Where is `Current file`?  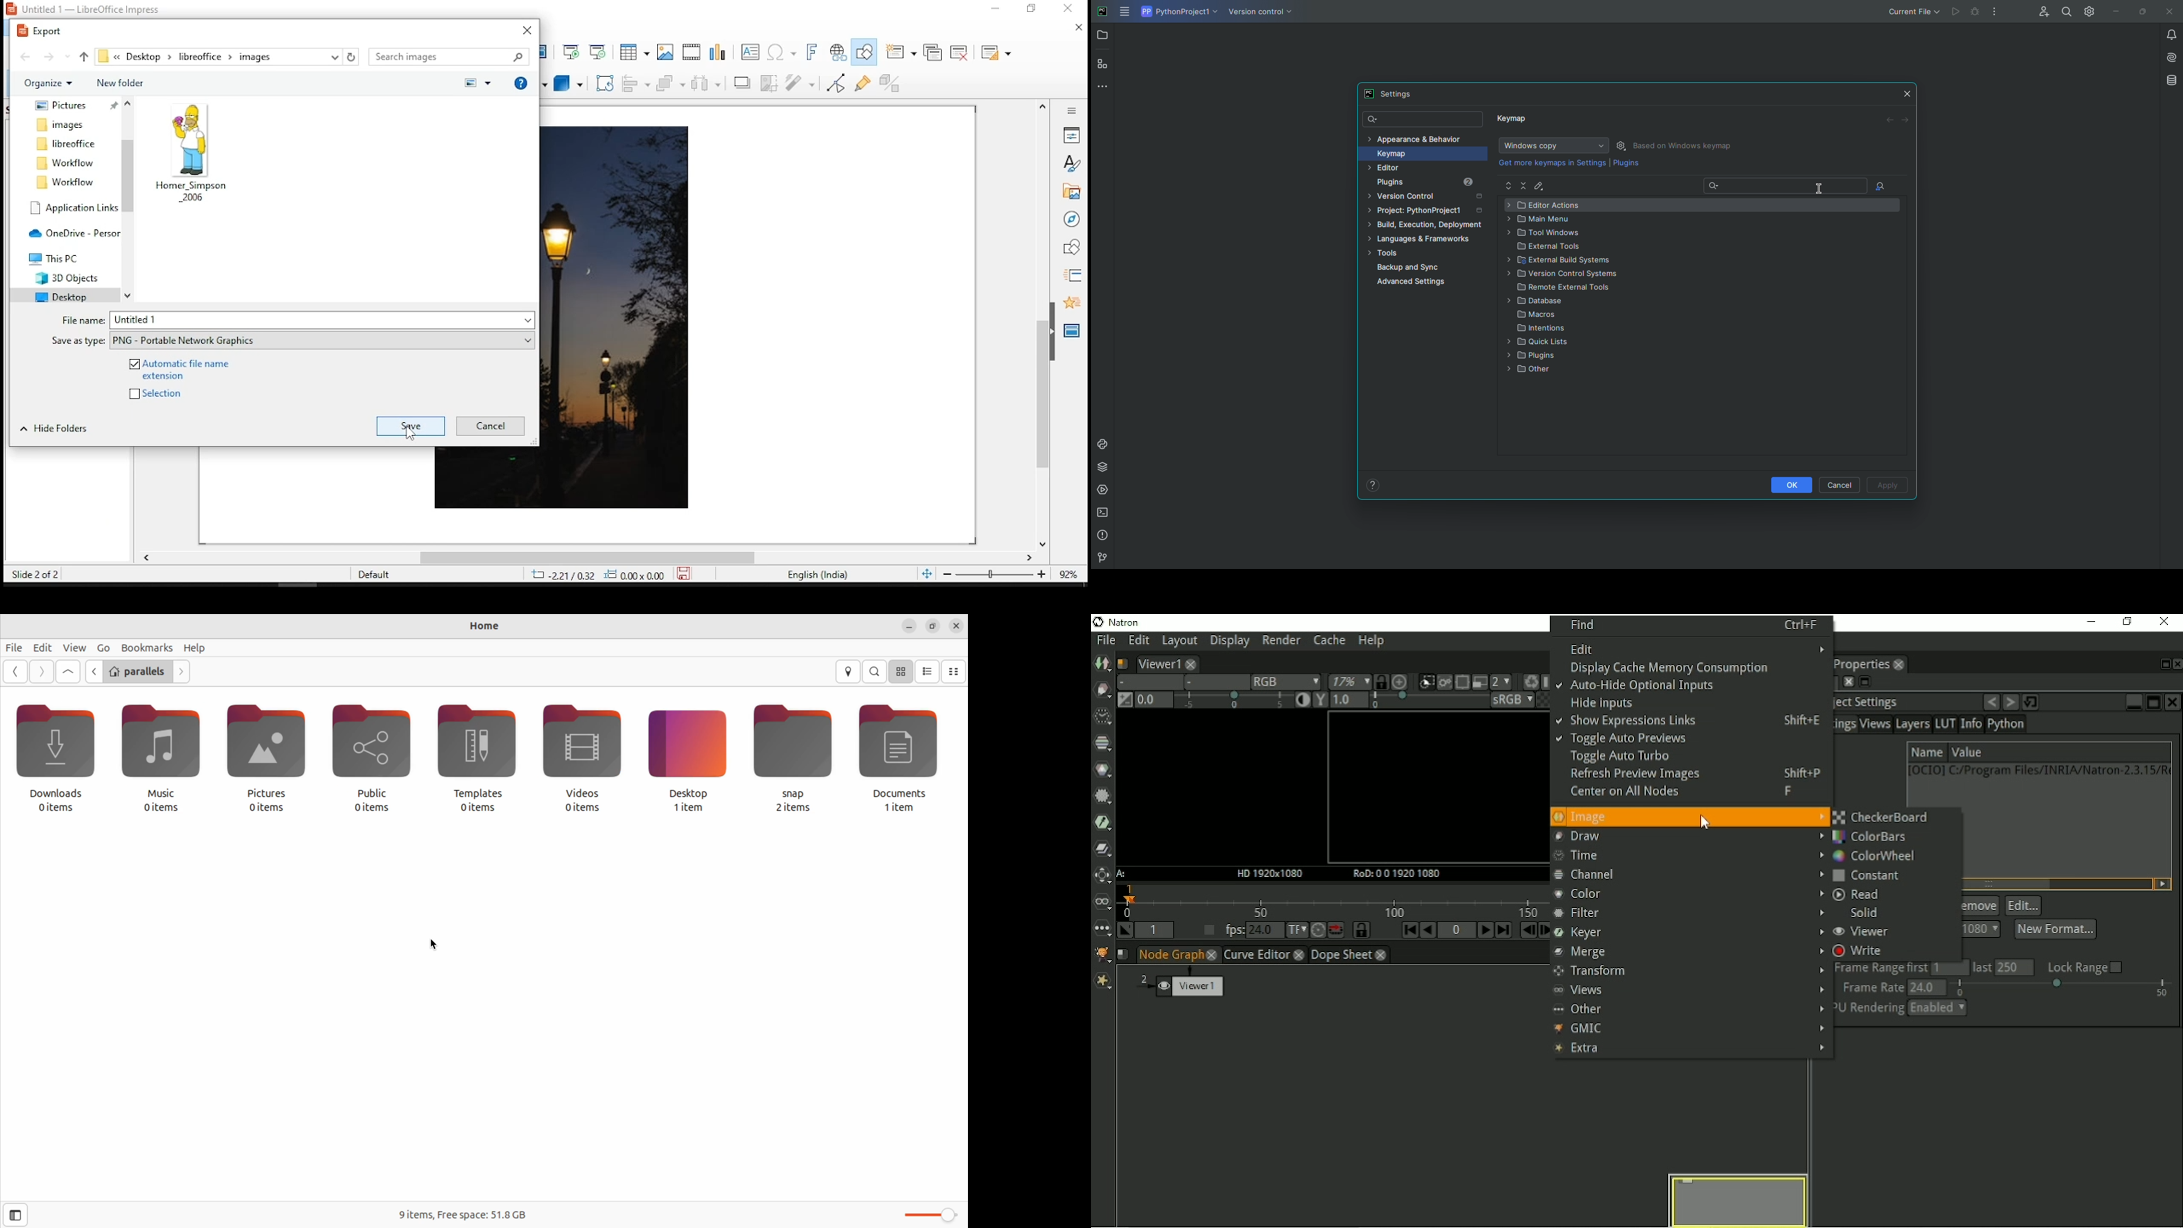
Current file is located at coordinates (1913, 11).